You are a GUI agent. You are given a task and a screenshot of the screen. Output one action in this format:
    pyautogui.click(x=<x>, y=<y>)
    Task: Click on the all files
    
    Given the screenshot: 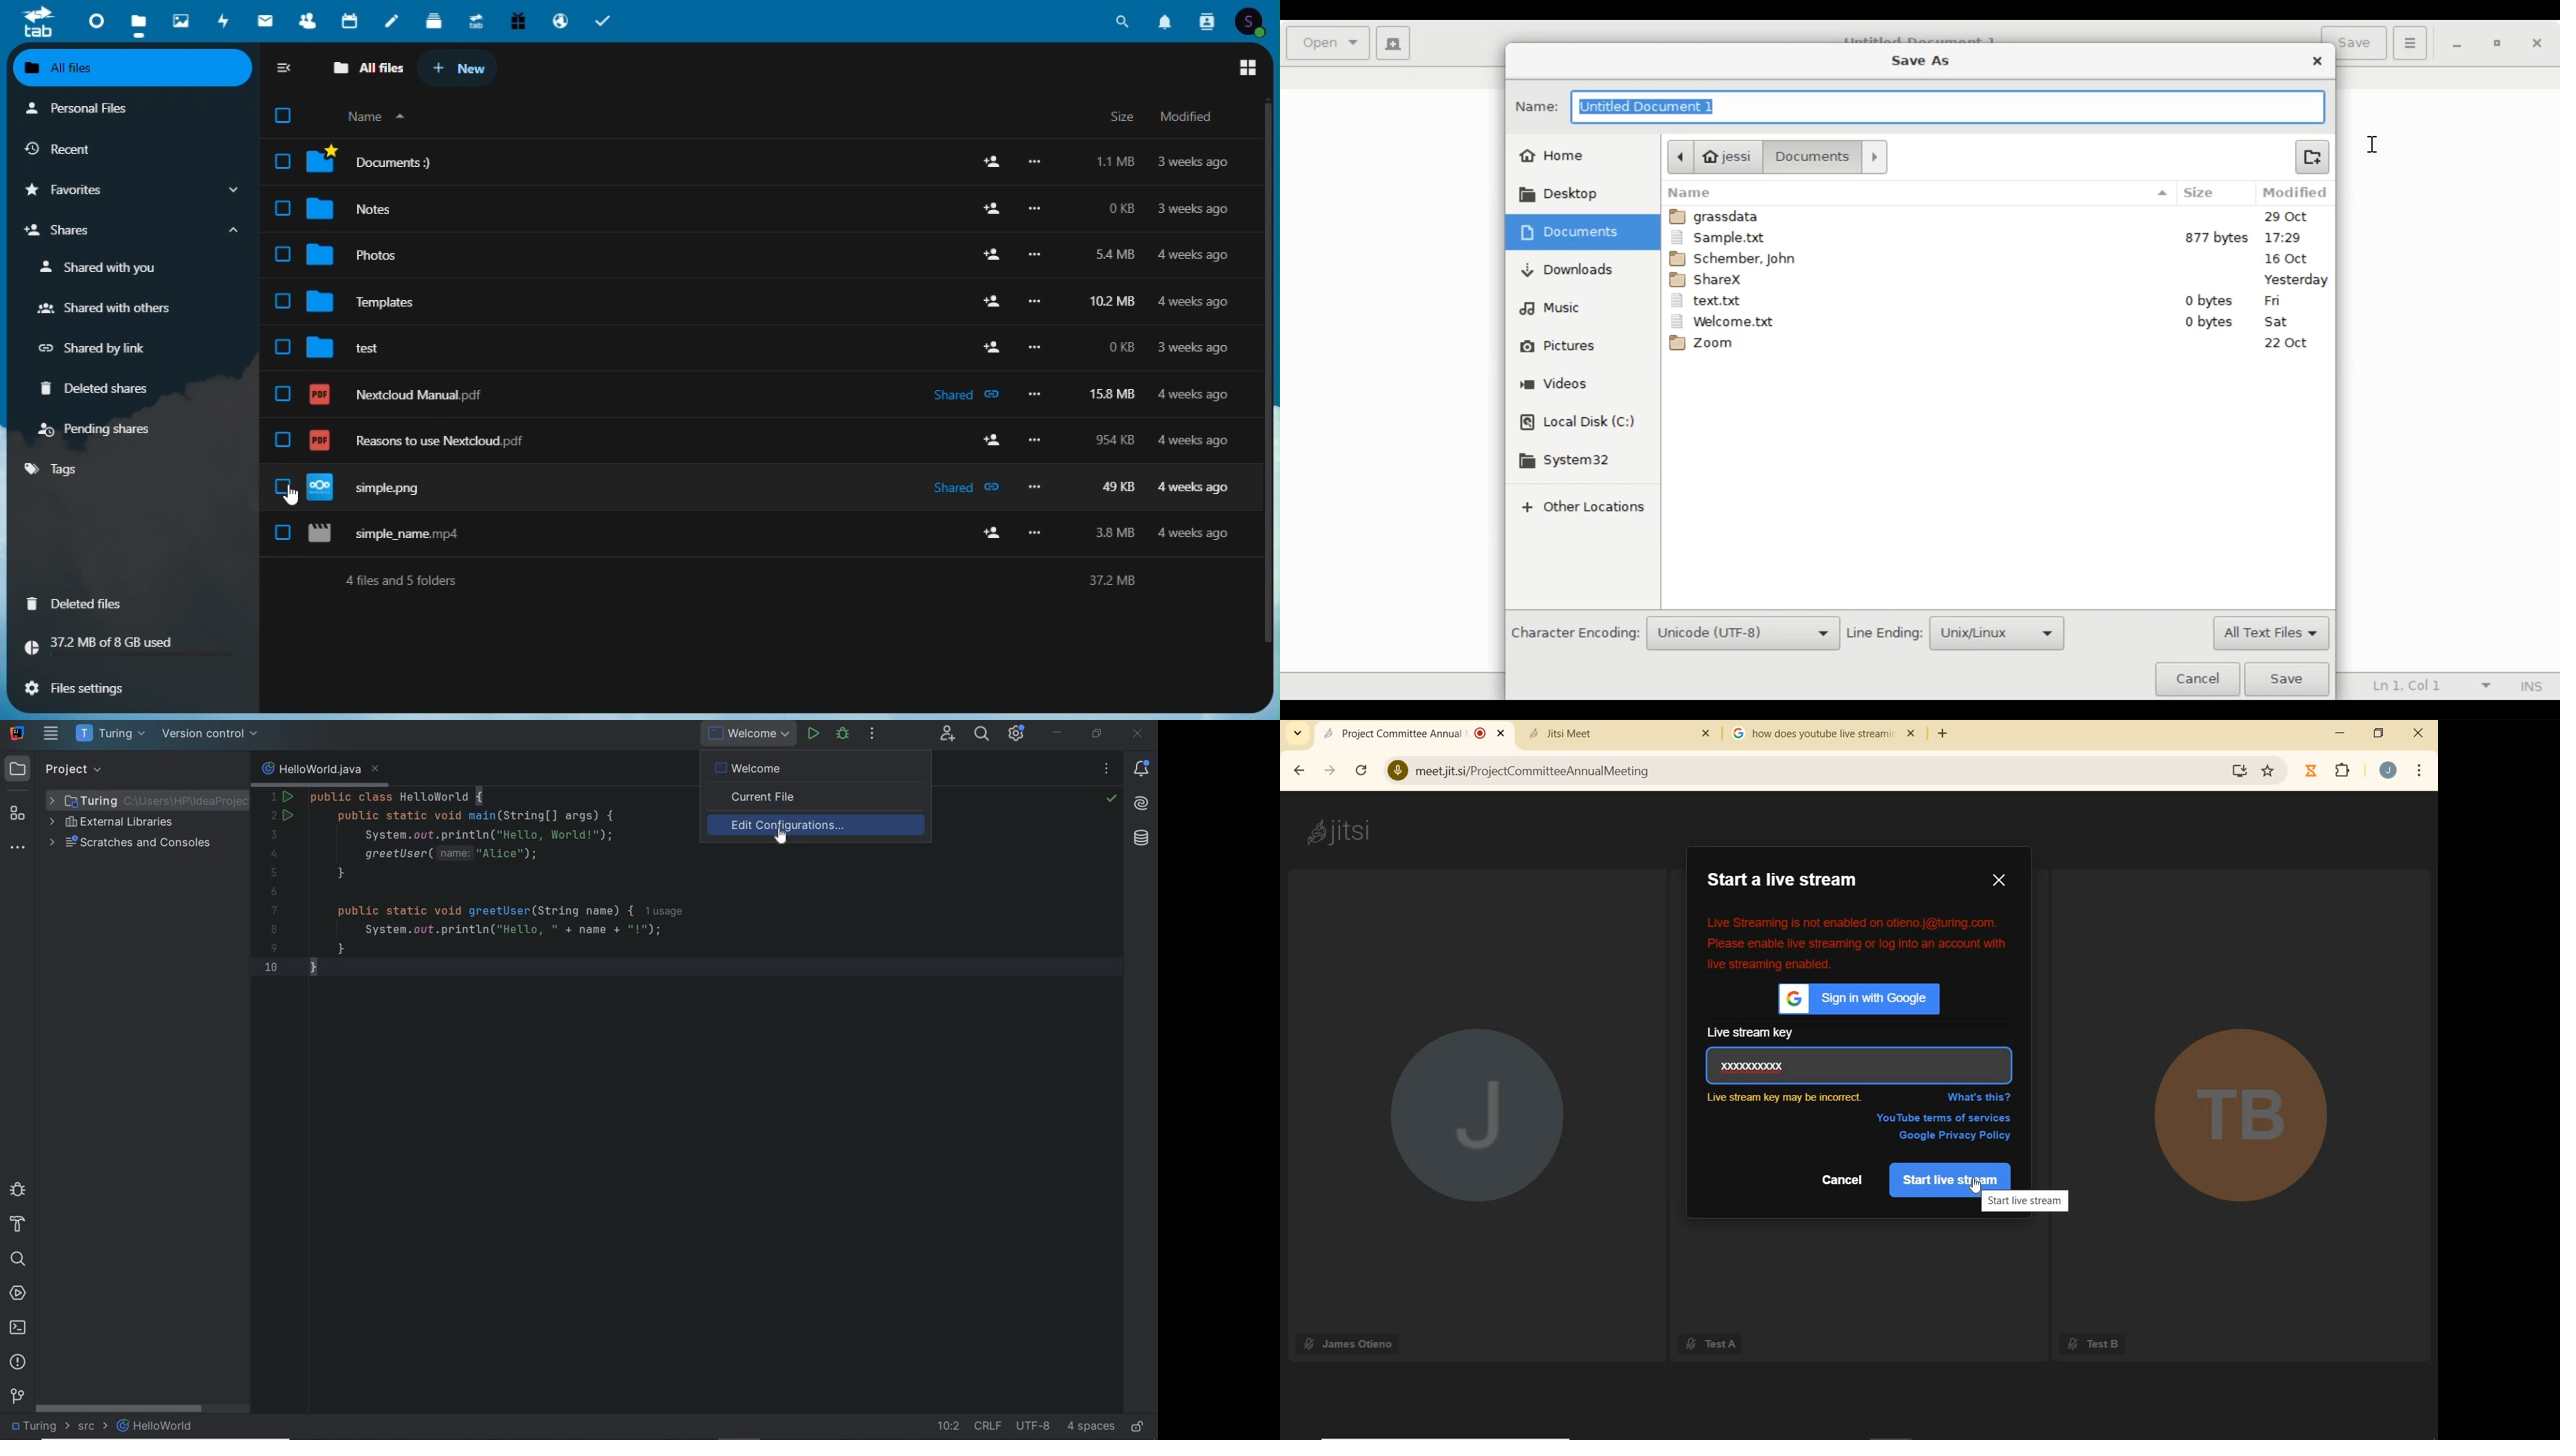 What is the action you would take?
    pyautogui.click(x=134, y=70)
    